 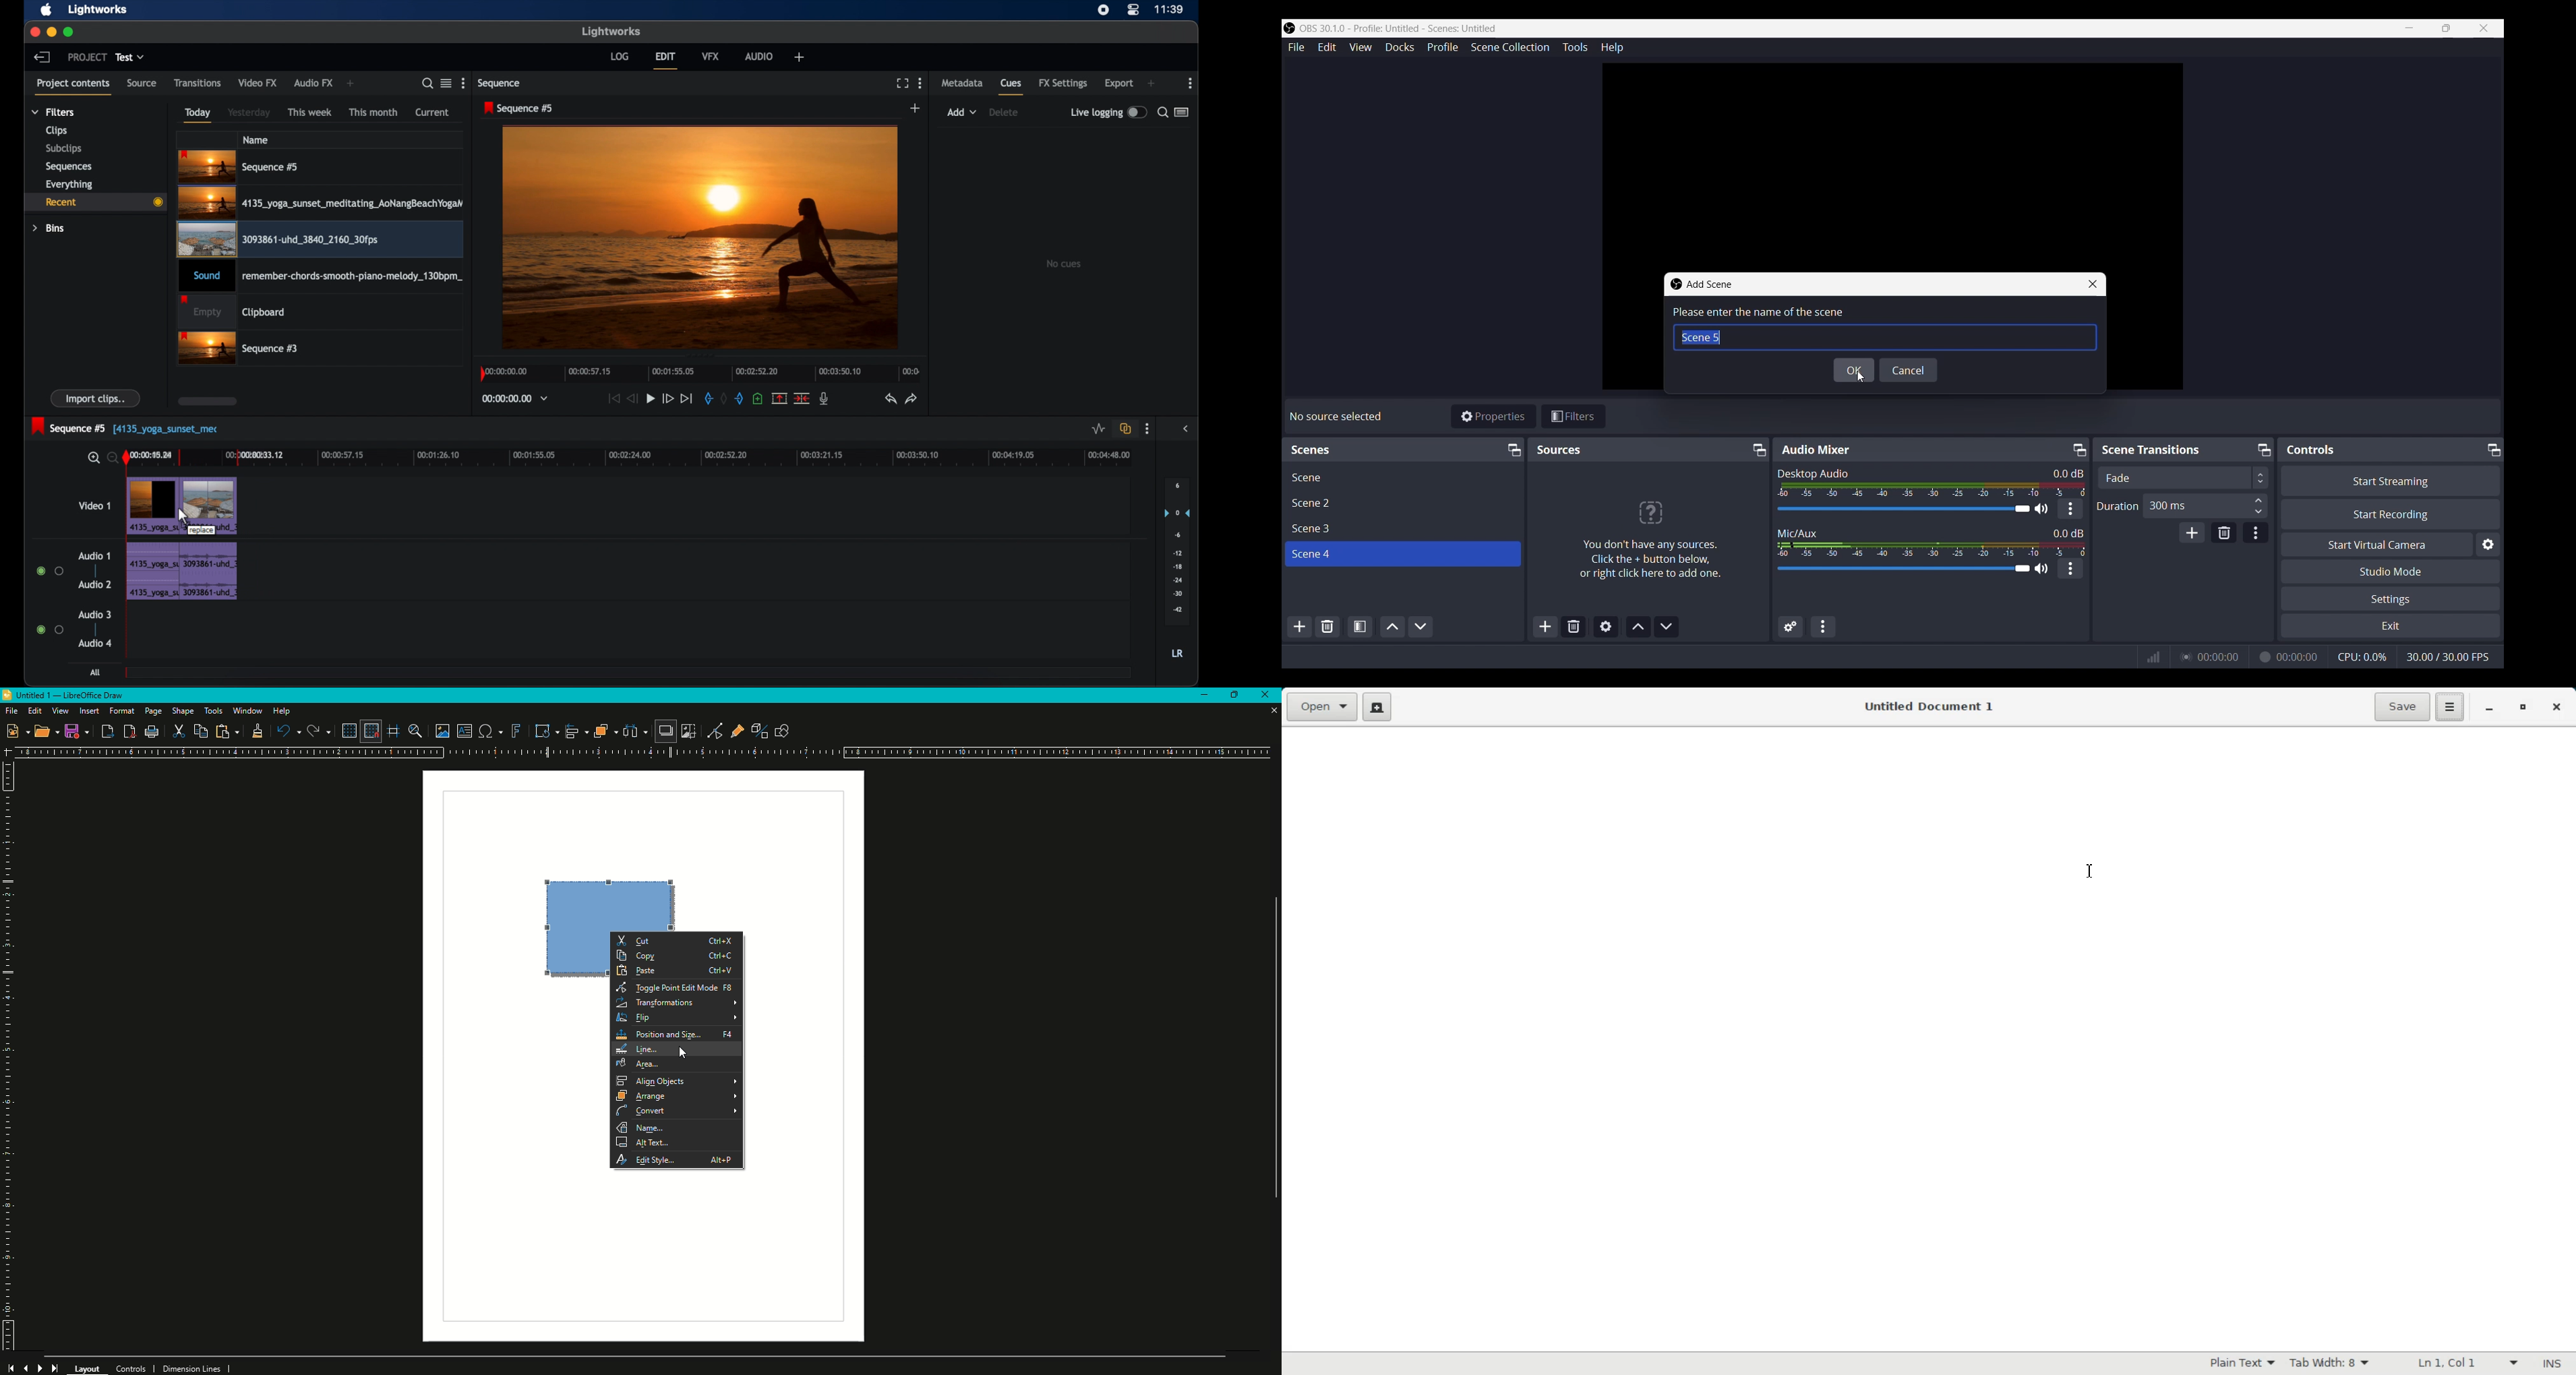 What do you see at coordinates (1510, 48) in the screenshot?
I see `Scene Collection` at bounding box center [1510, 48].